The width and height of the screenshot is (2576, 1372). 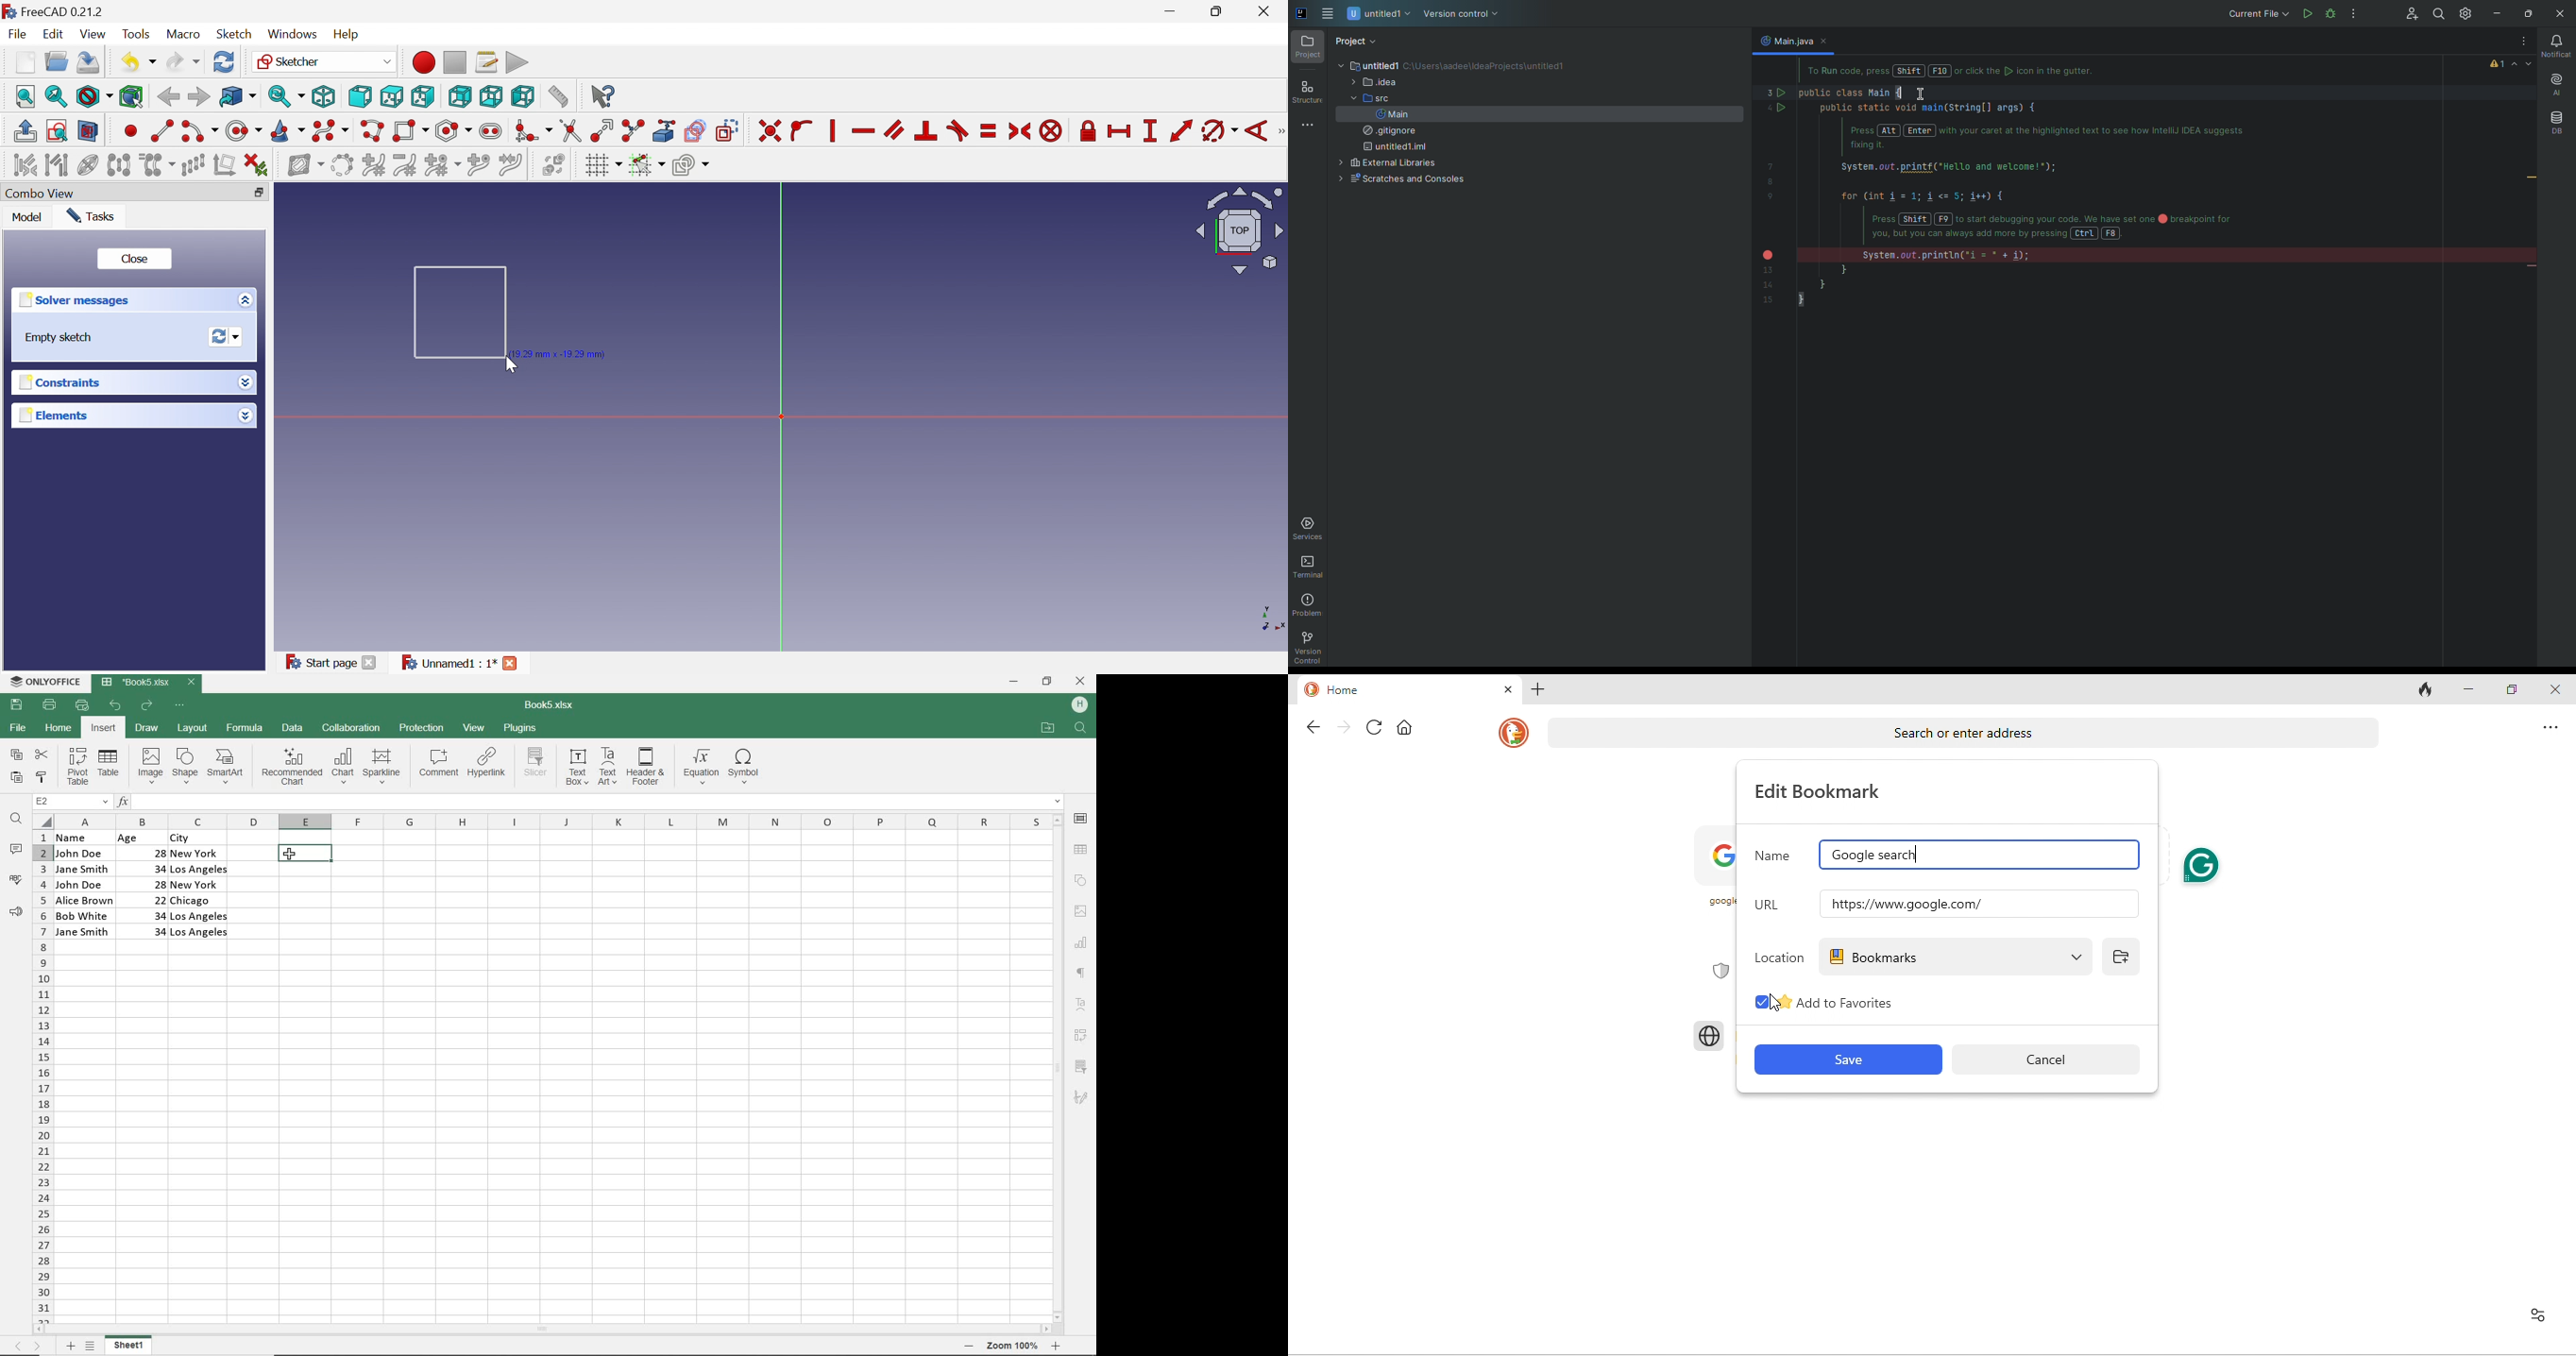 What do you see at coordinates (131, 130) in the screenshot?
I see `Create point` at bounding box center [131, 130].